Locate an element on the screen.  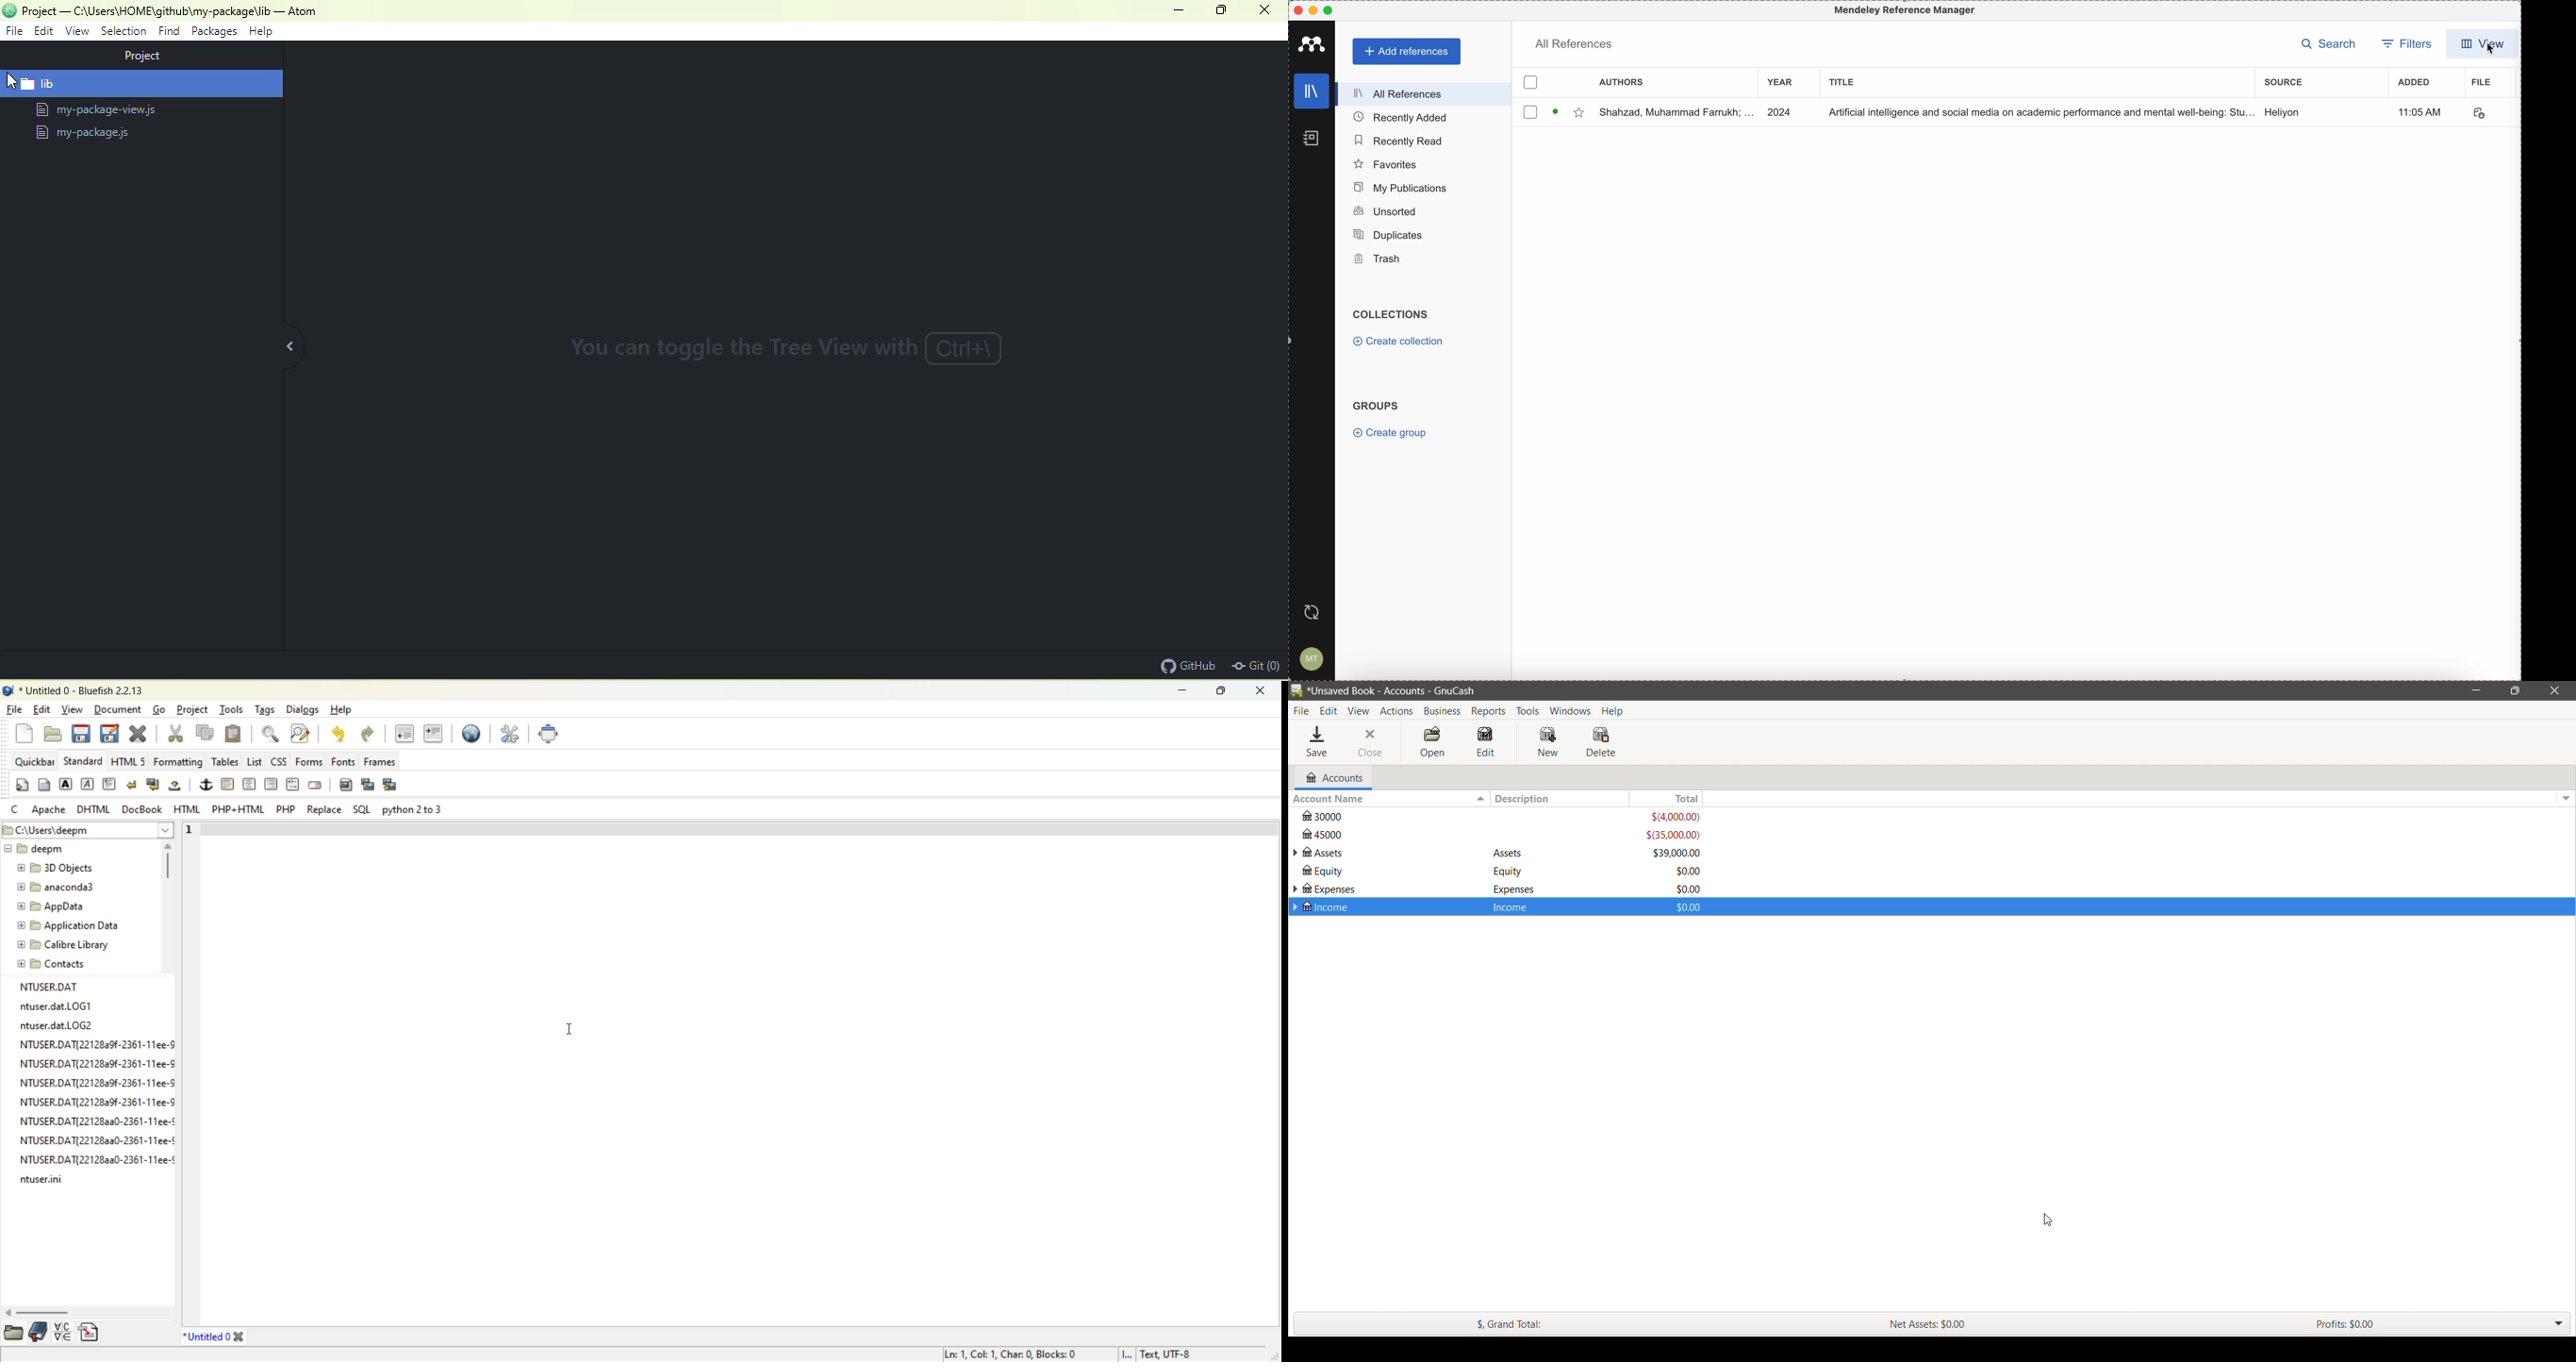
applciation icon is located at coordinates (9, 691).